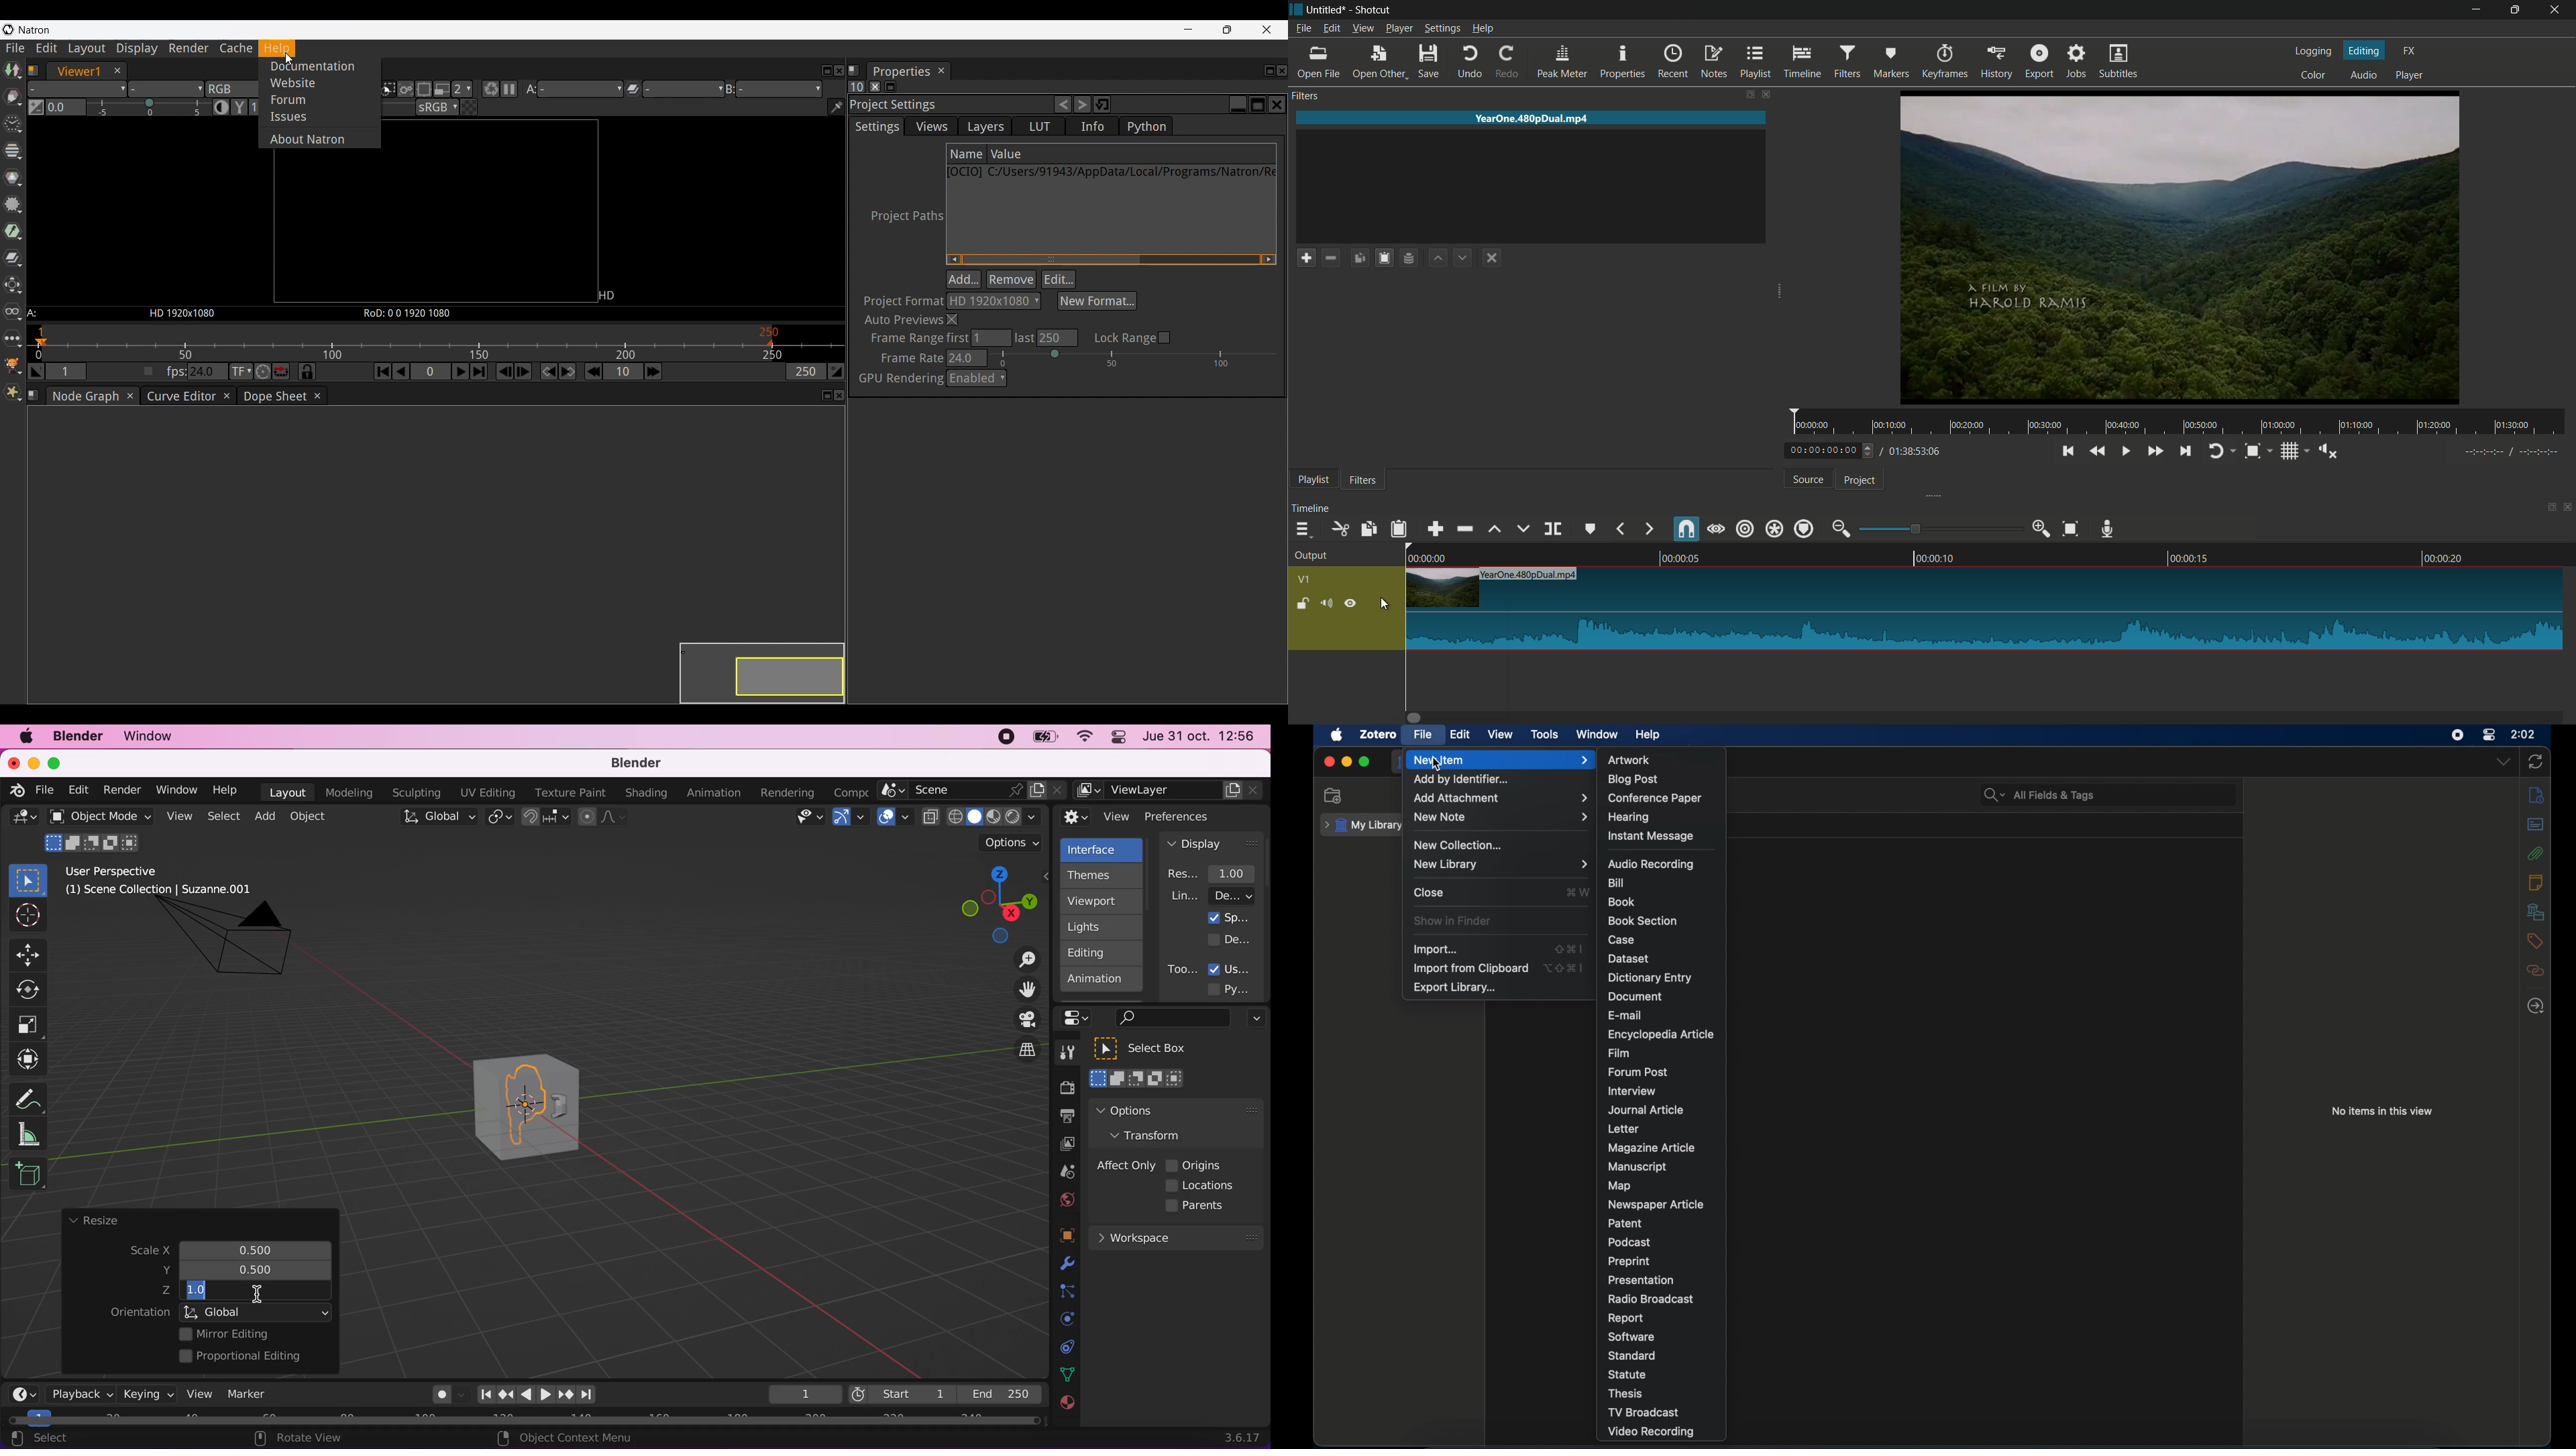 This screenshot has width=2576, height=1456. Describe the element at coordinates (1717, 529) in the screenshot. I see `scrub while dragging` at that location.